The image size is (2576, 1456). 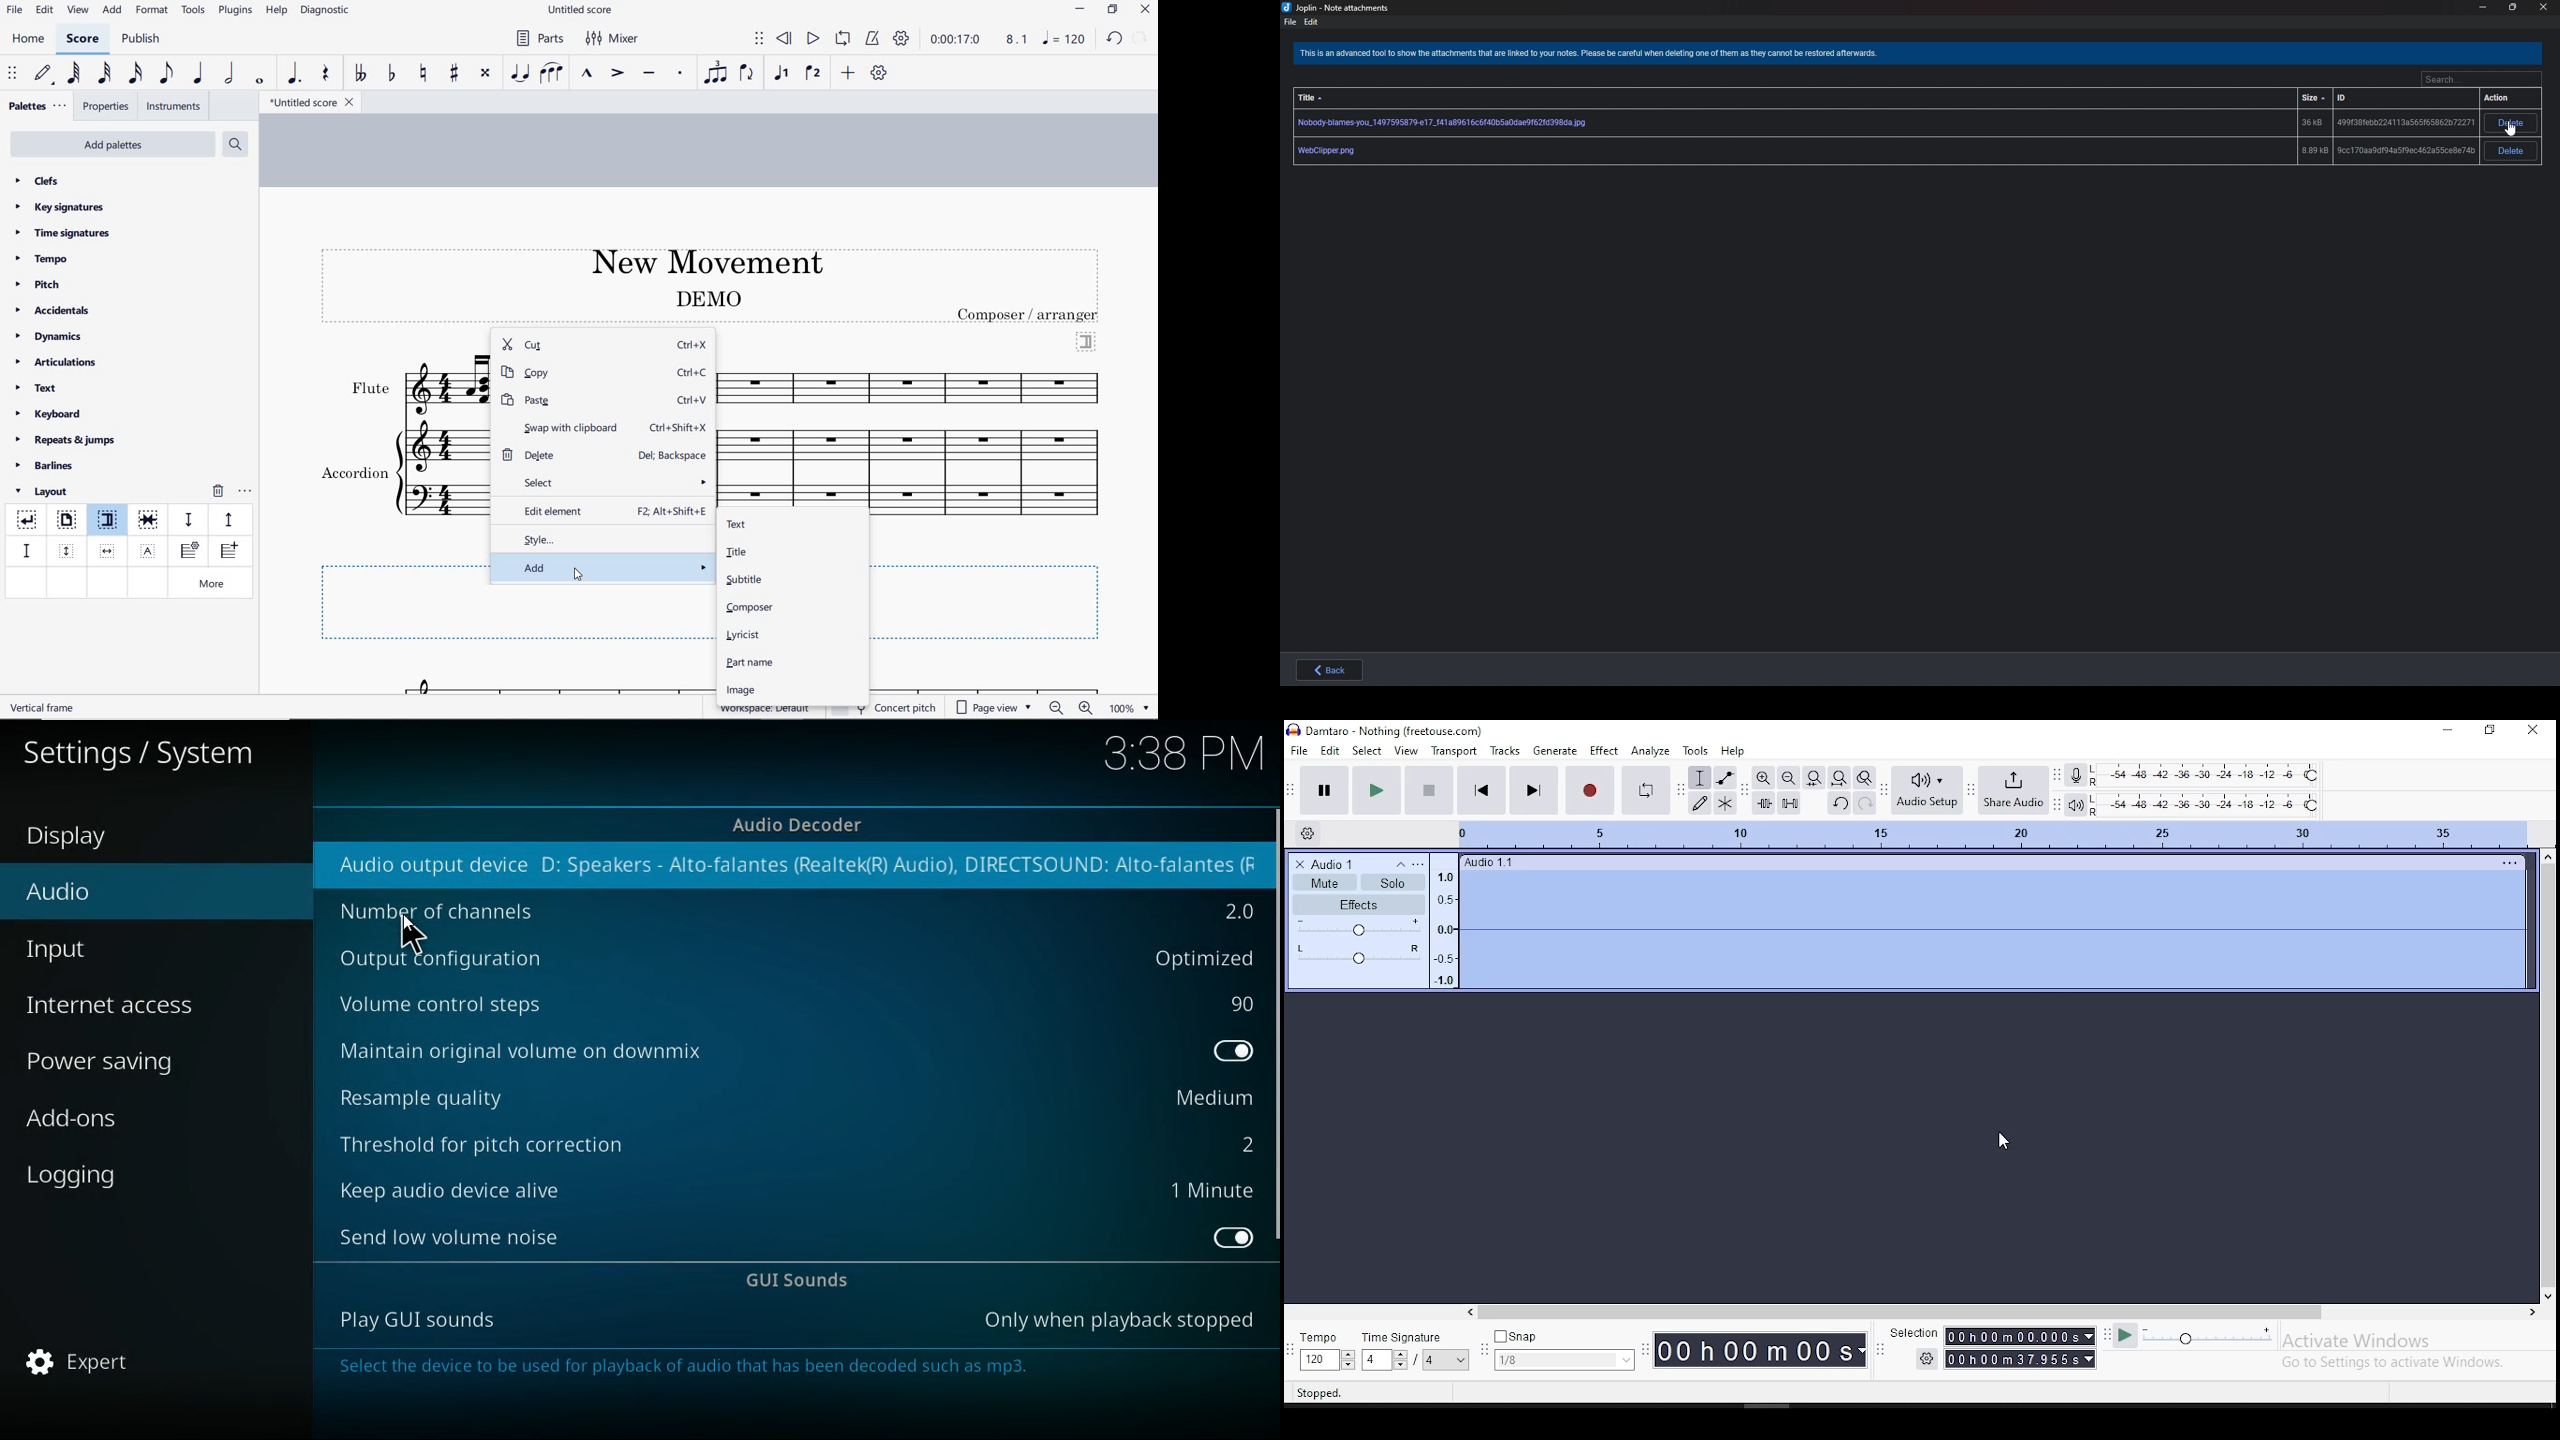 I want to click on system break, so click(x=28, y=517).